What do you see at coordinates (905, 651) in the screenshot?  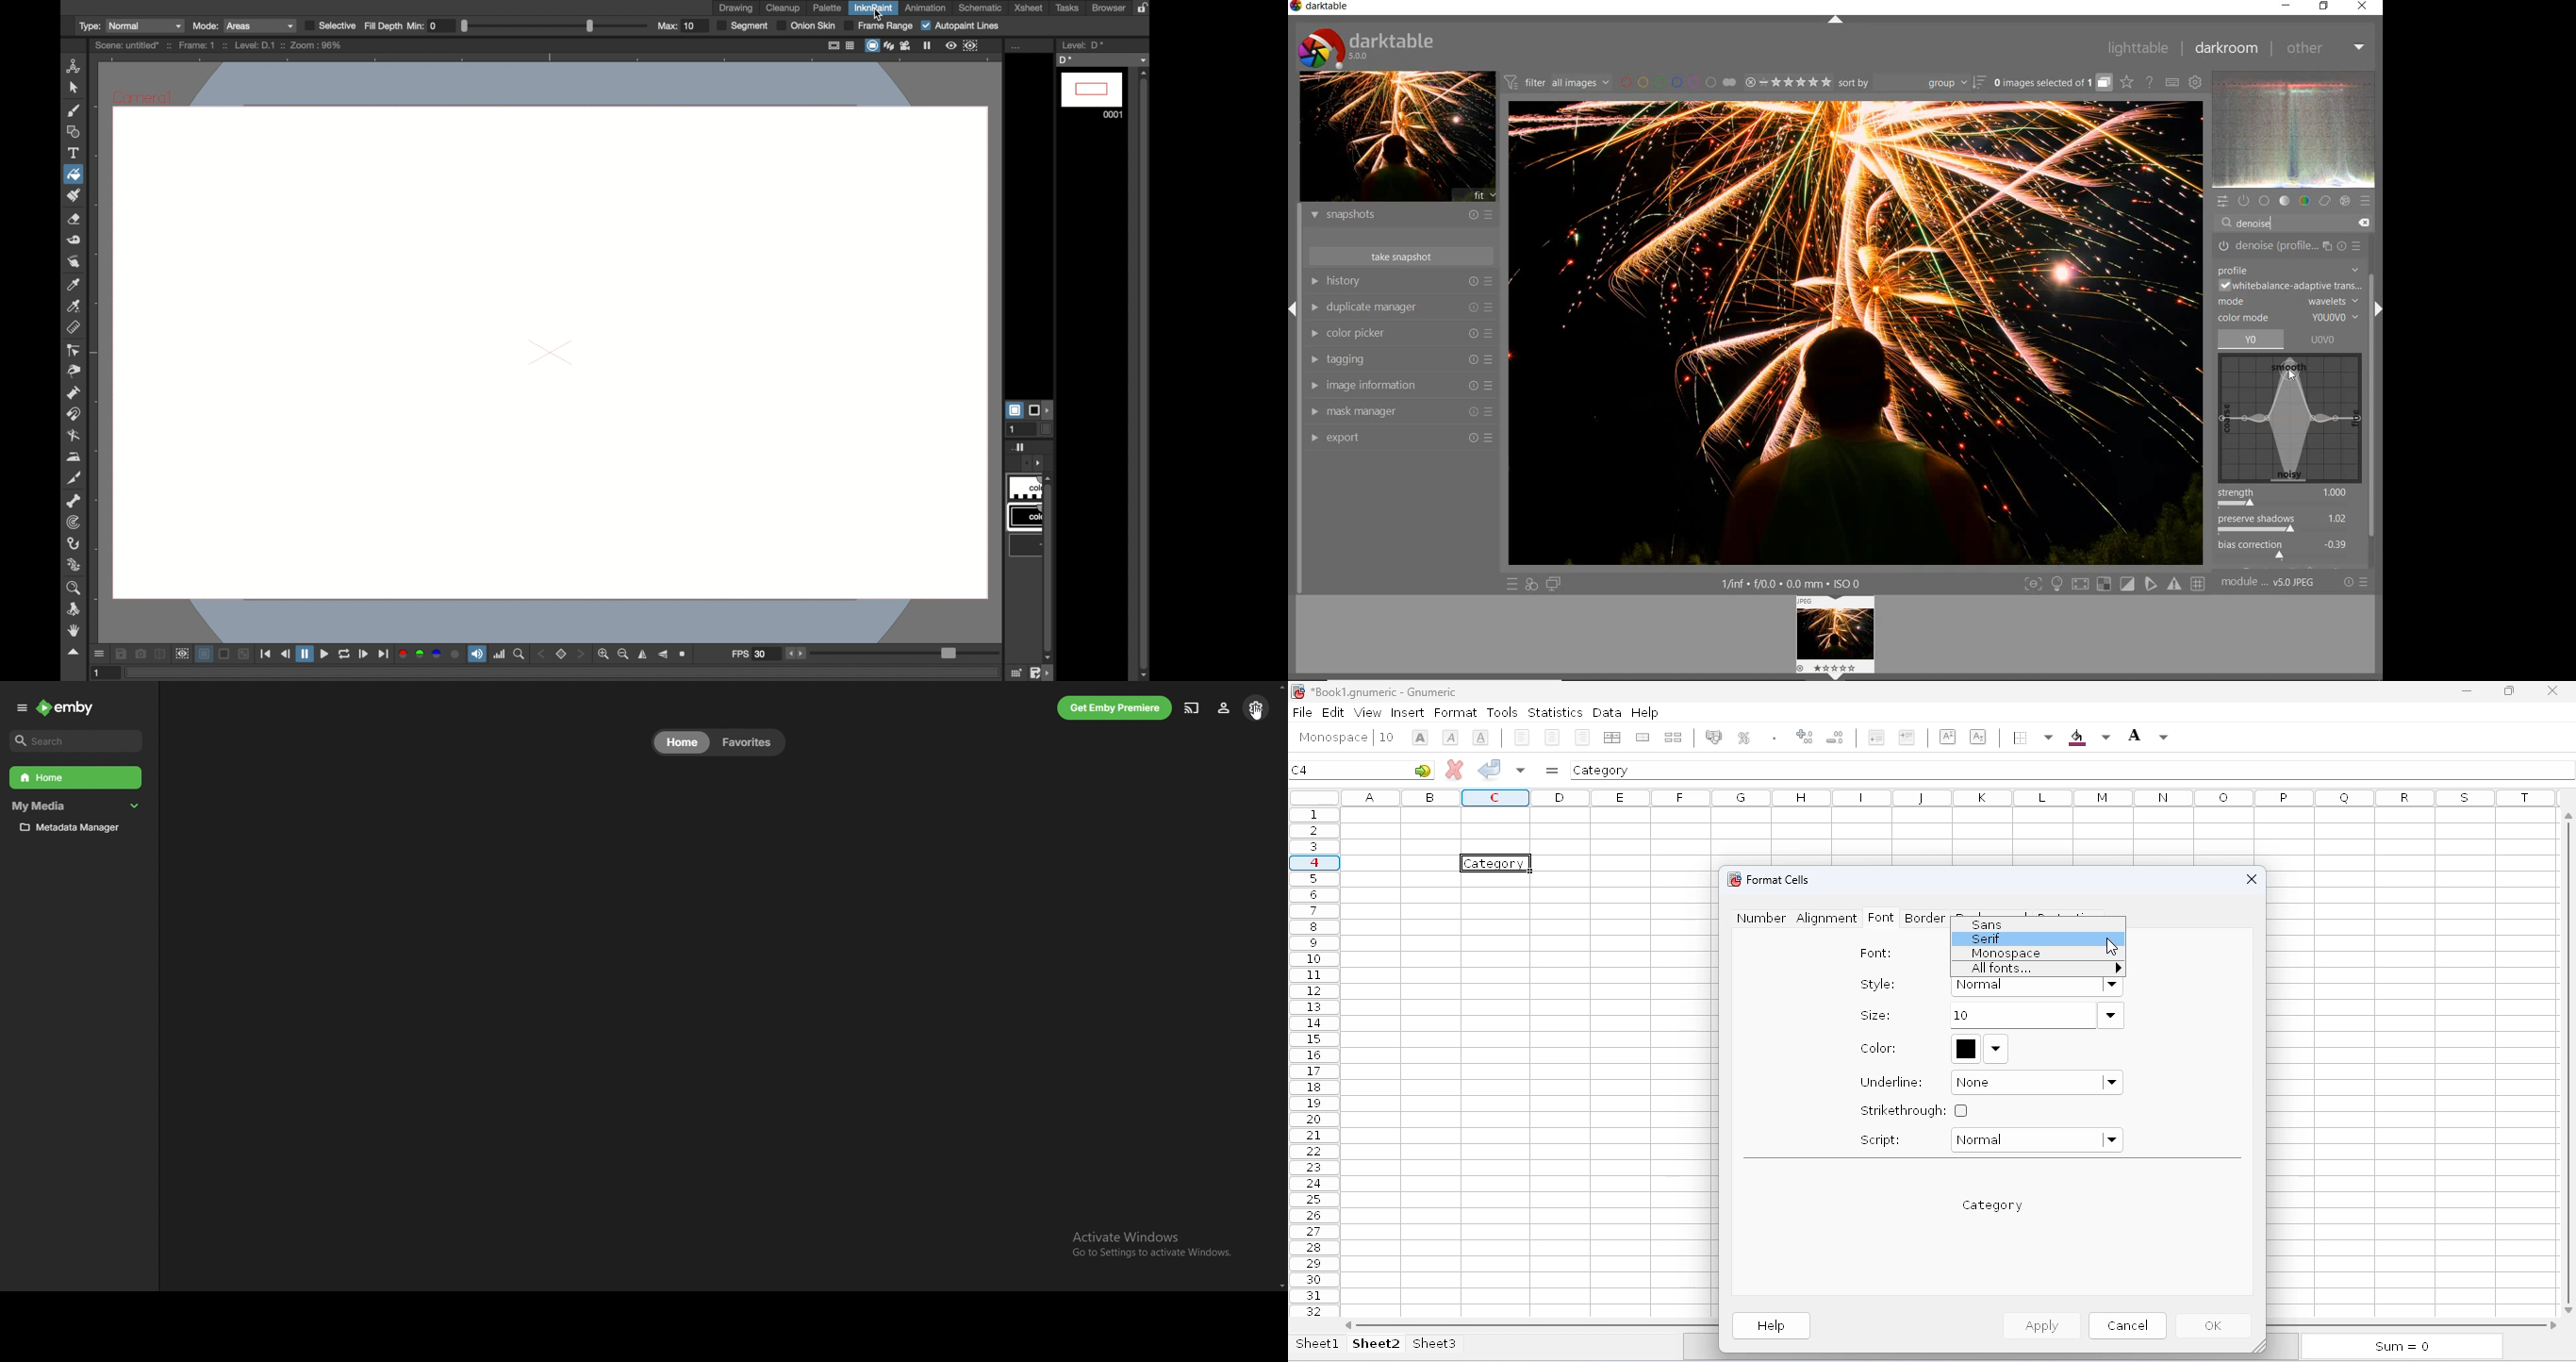 I see `slider` at bounding box center [905, 651].